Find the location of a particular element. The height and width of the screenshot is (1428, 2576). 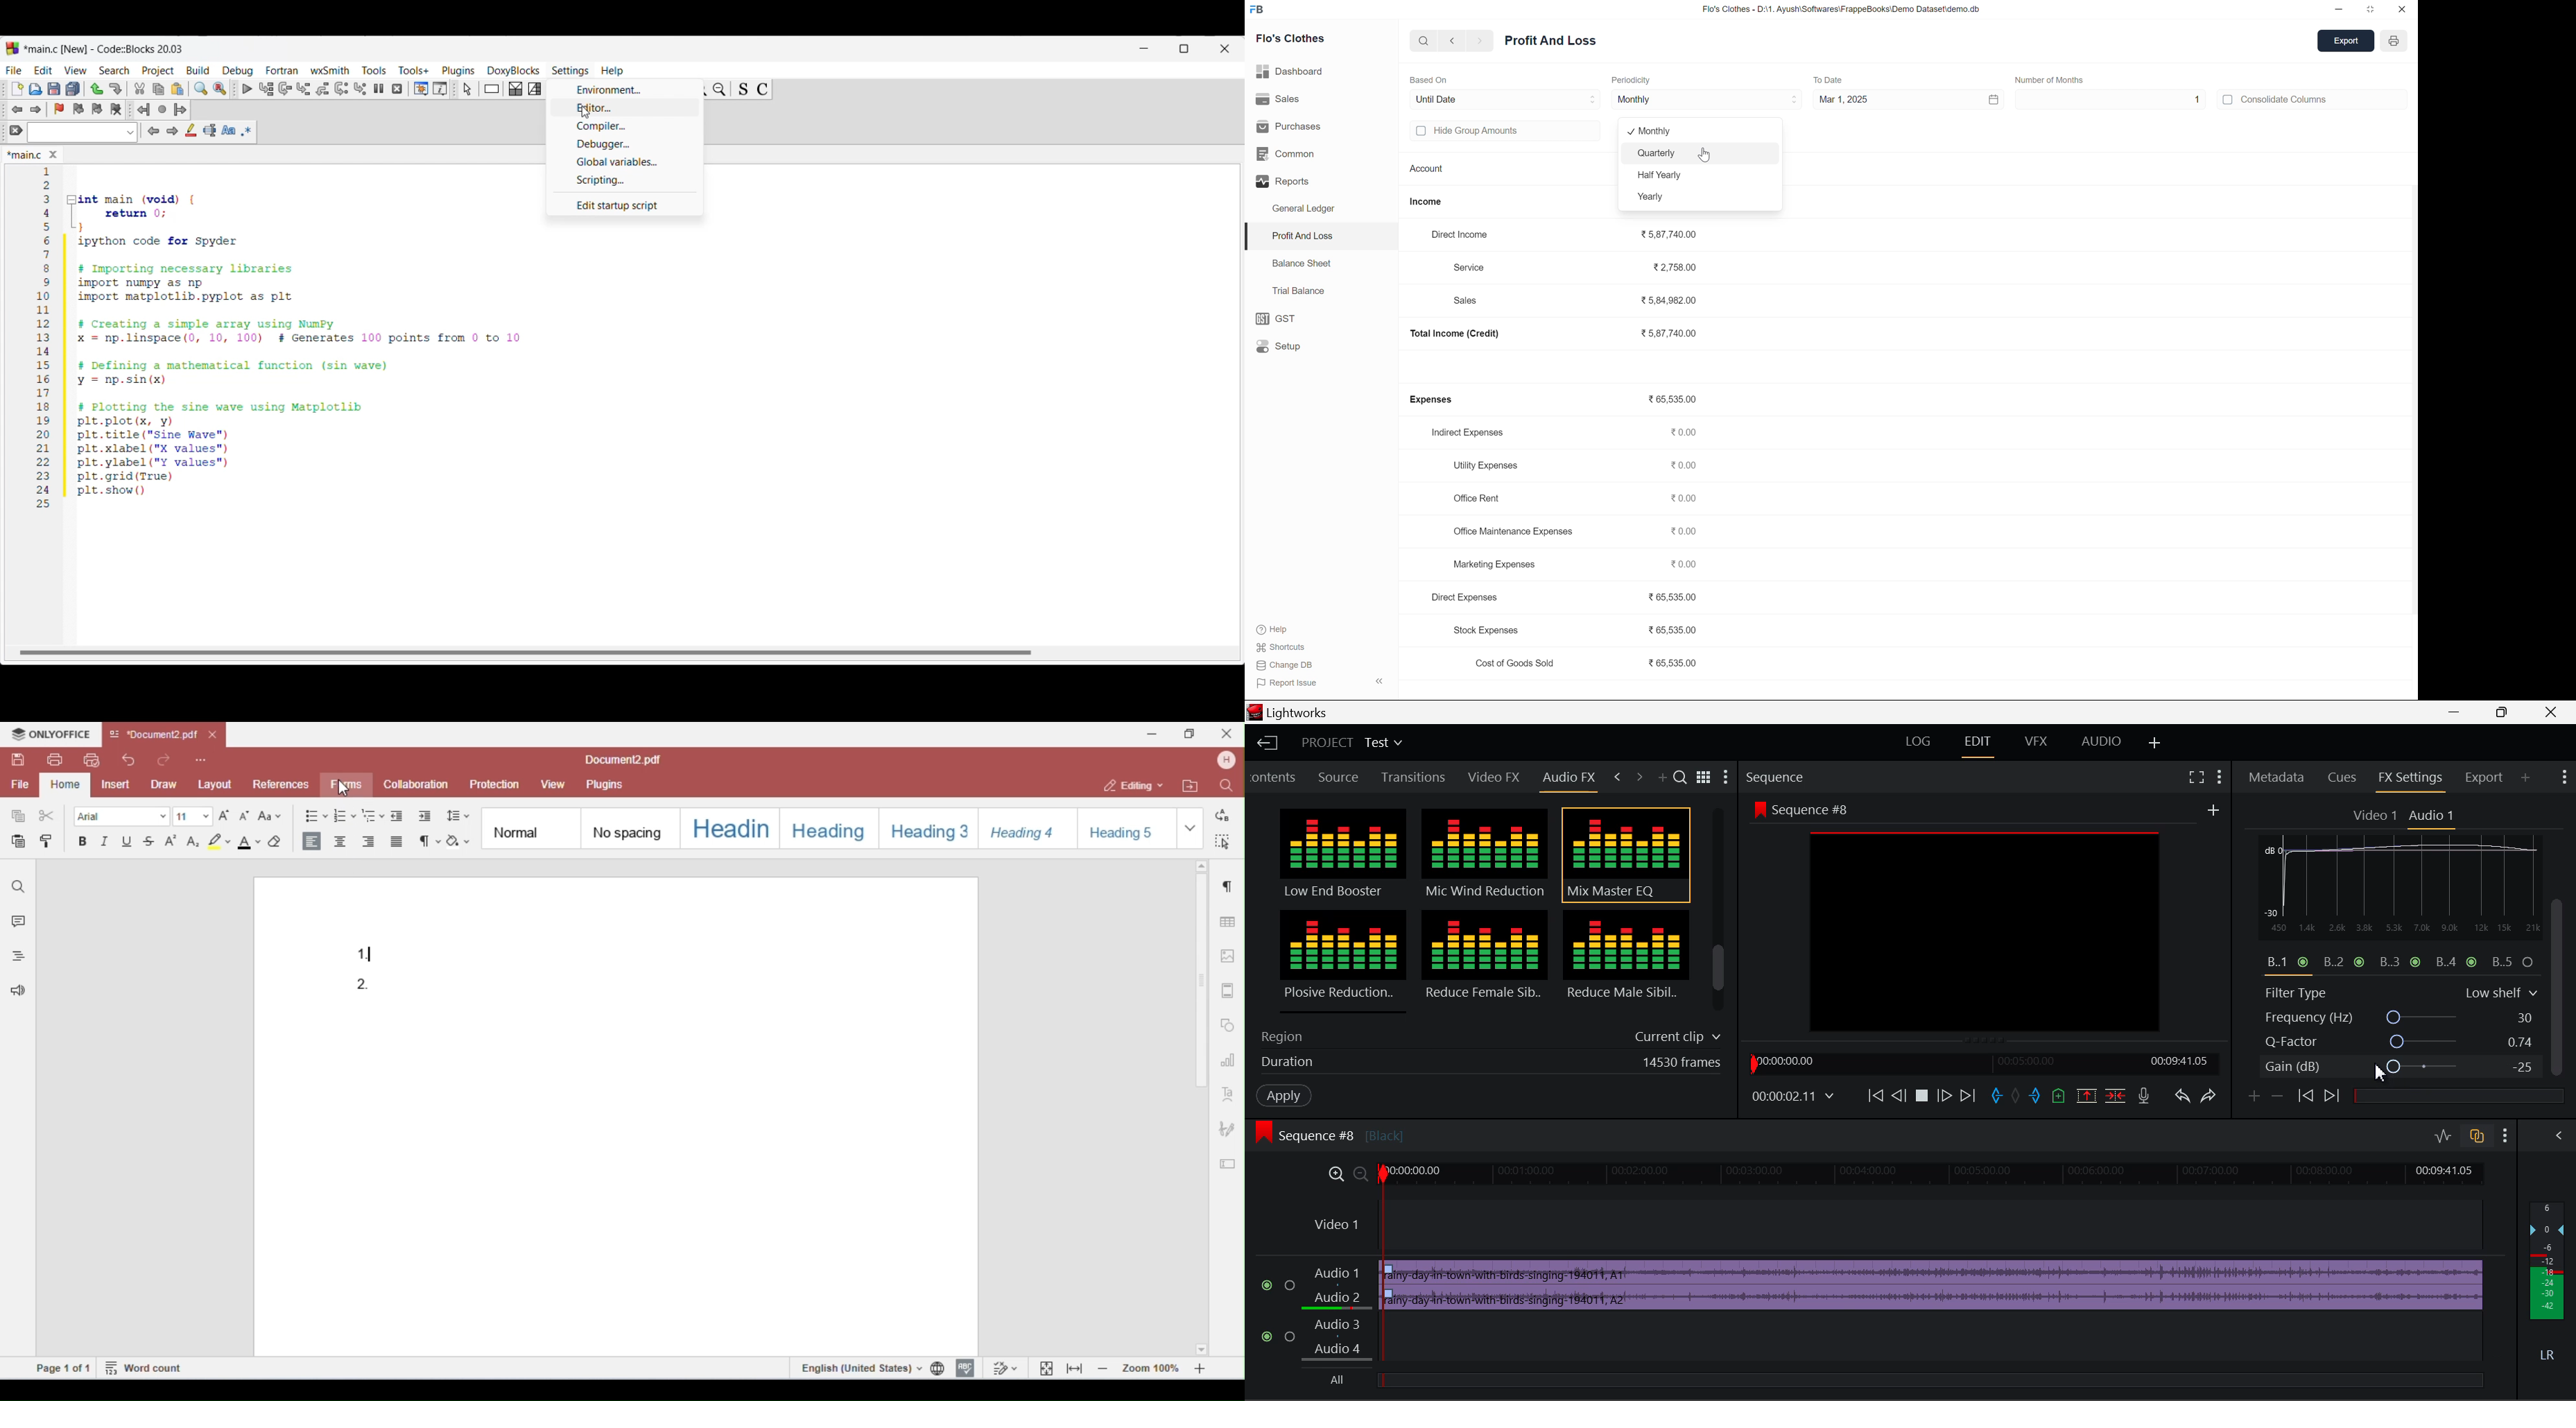

Purchases is located at coordinates (1290, 129).